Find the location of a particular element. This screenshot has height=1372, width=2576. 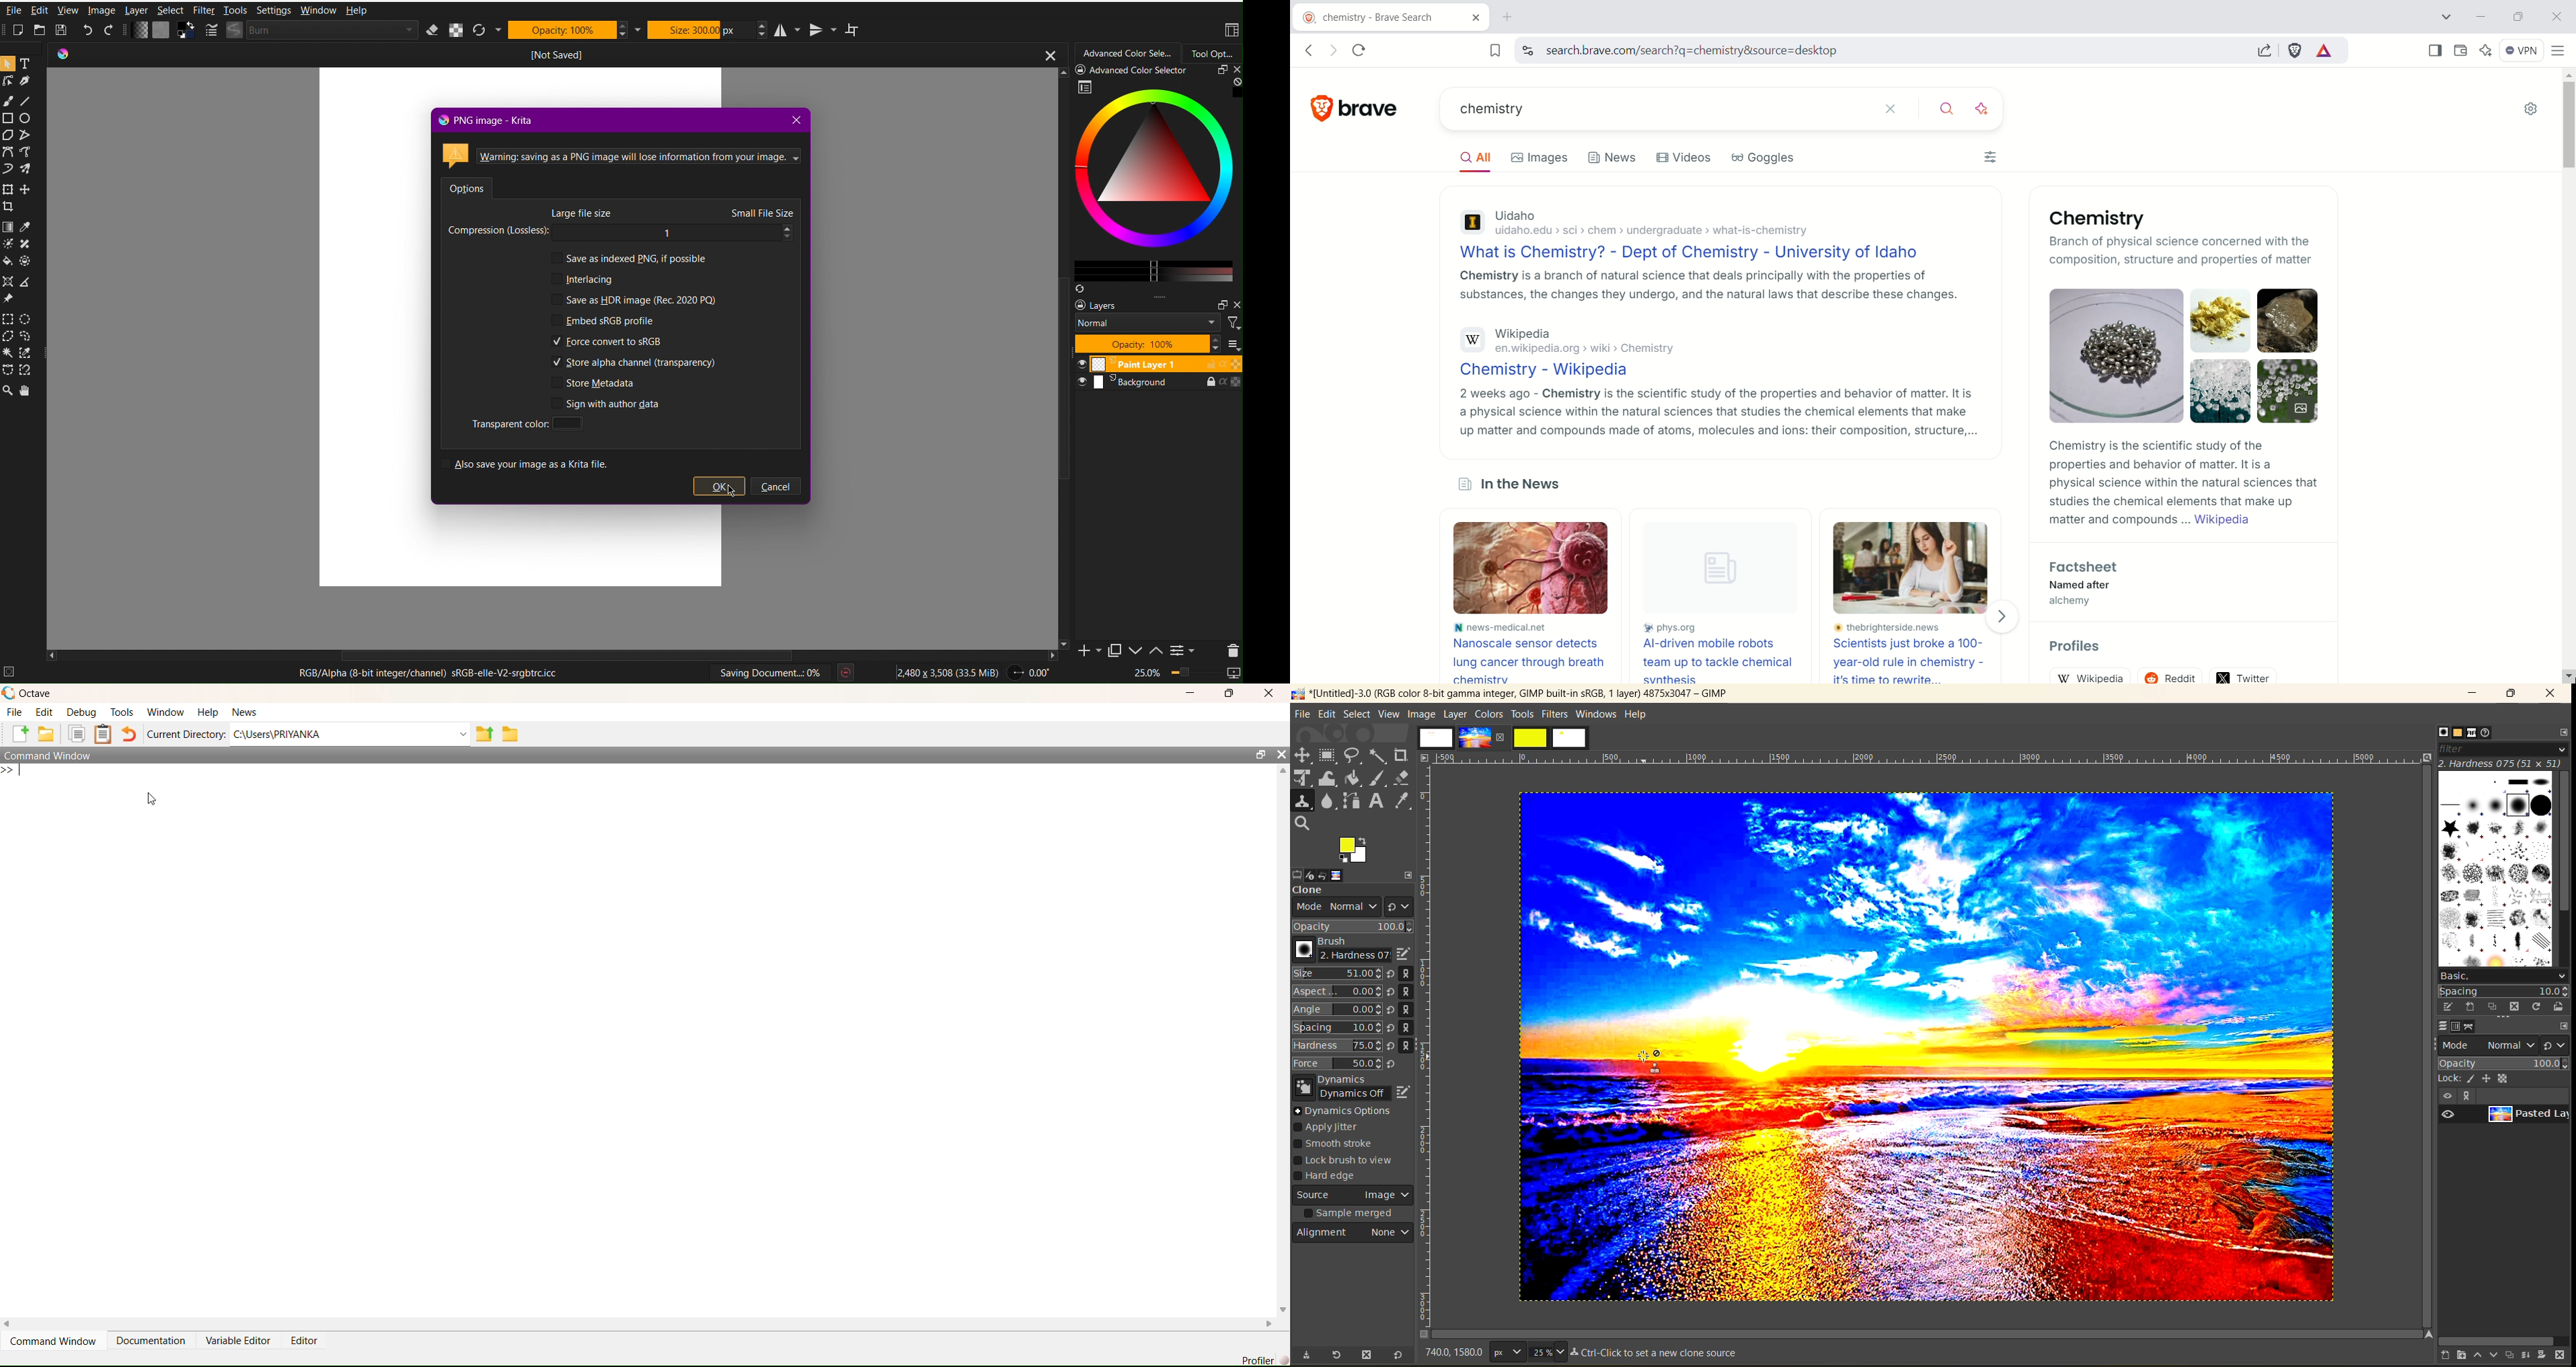

Linework is located at coordinates (8, 84).